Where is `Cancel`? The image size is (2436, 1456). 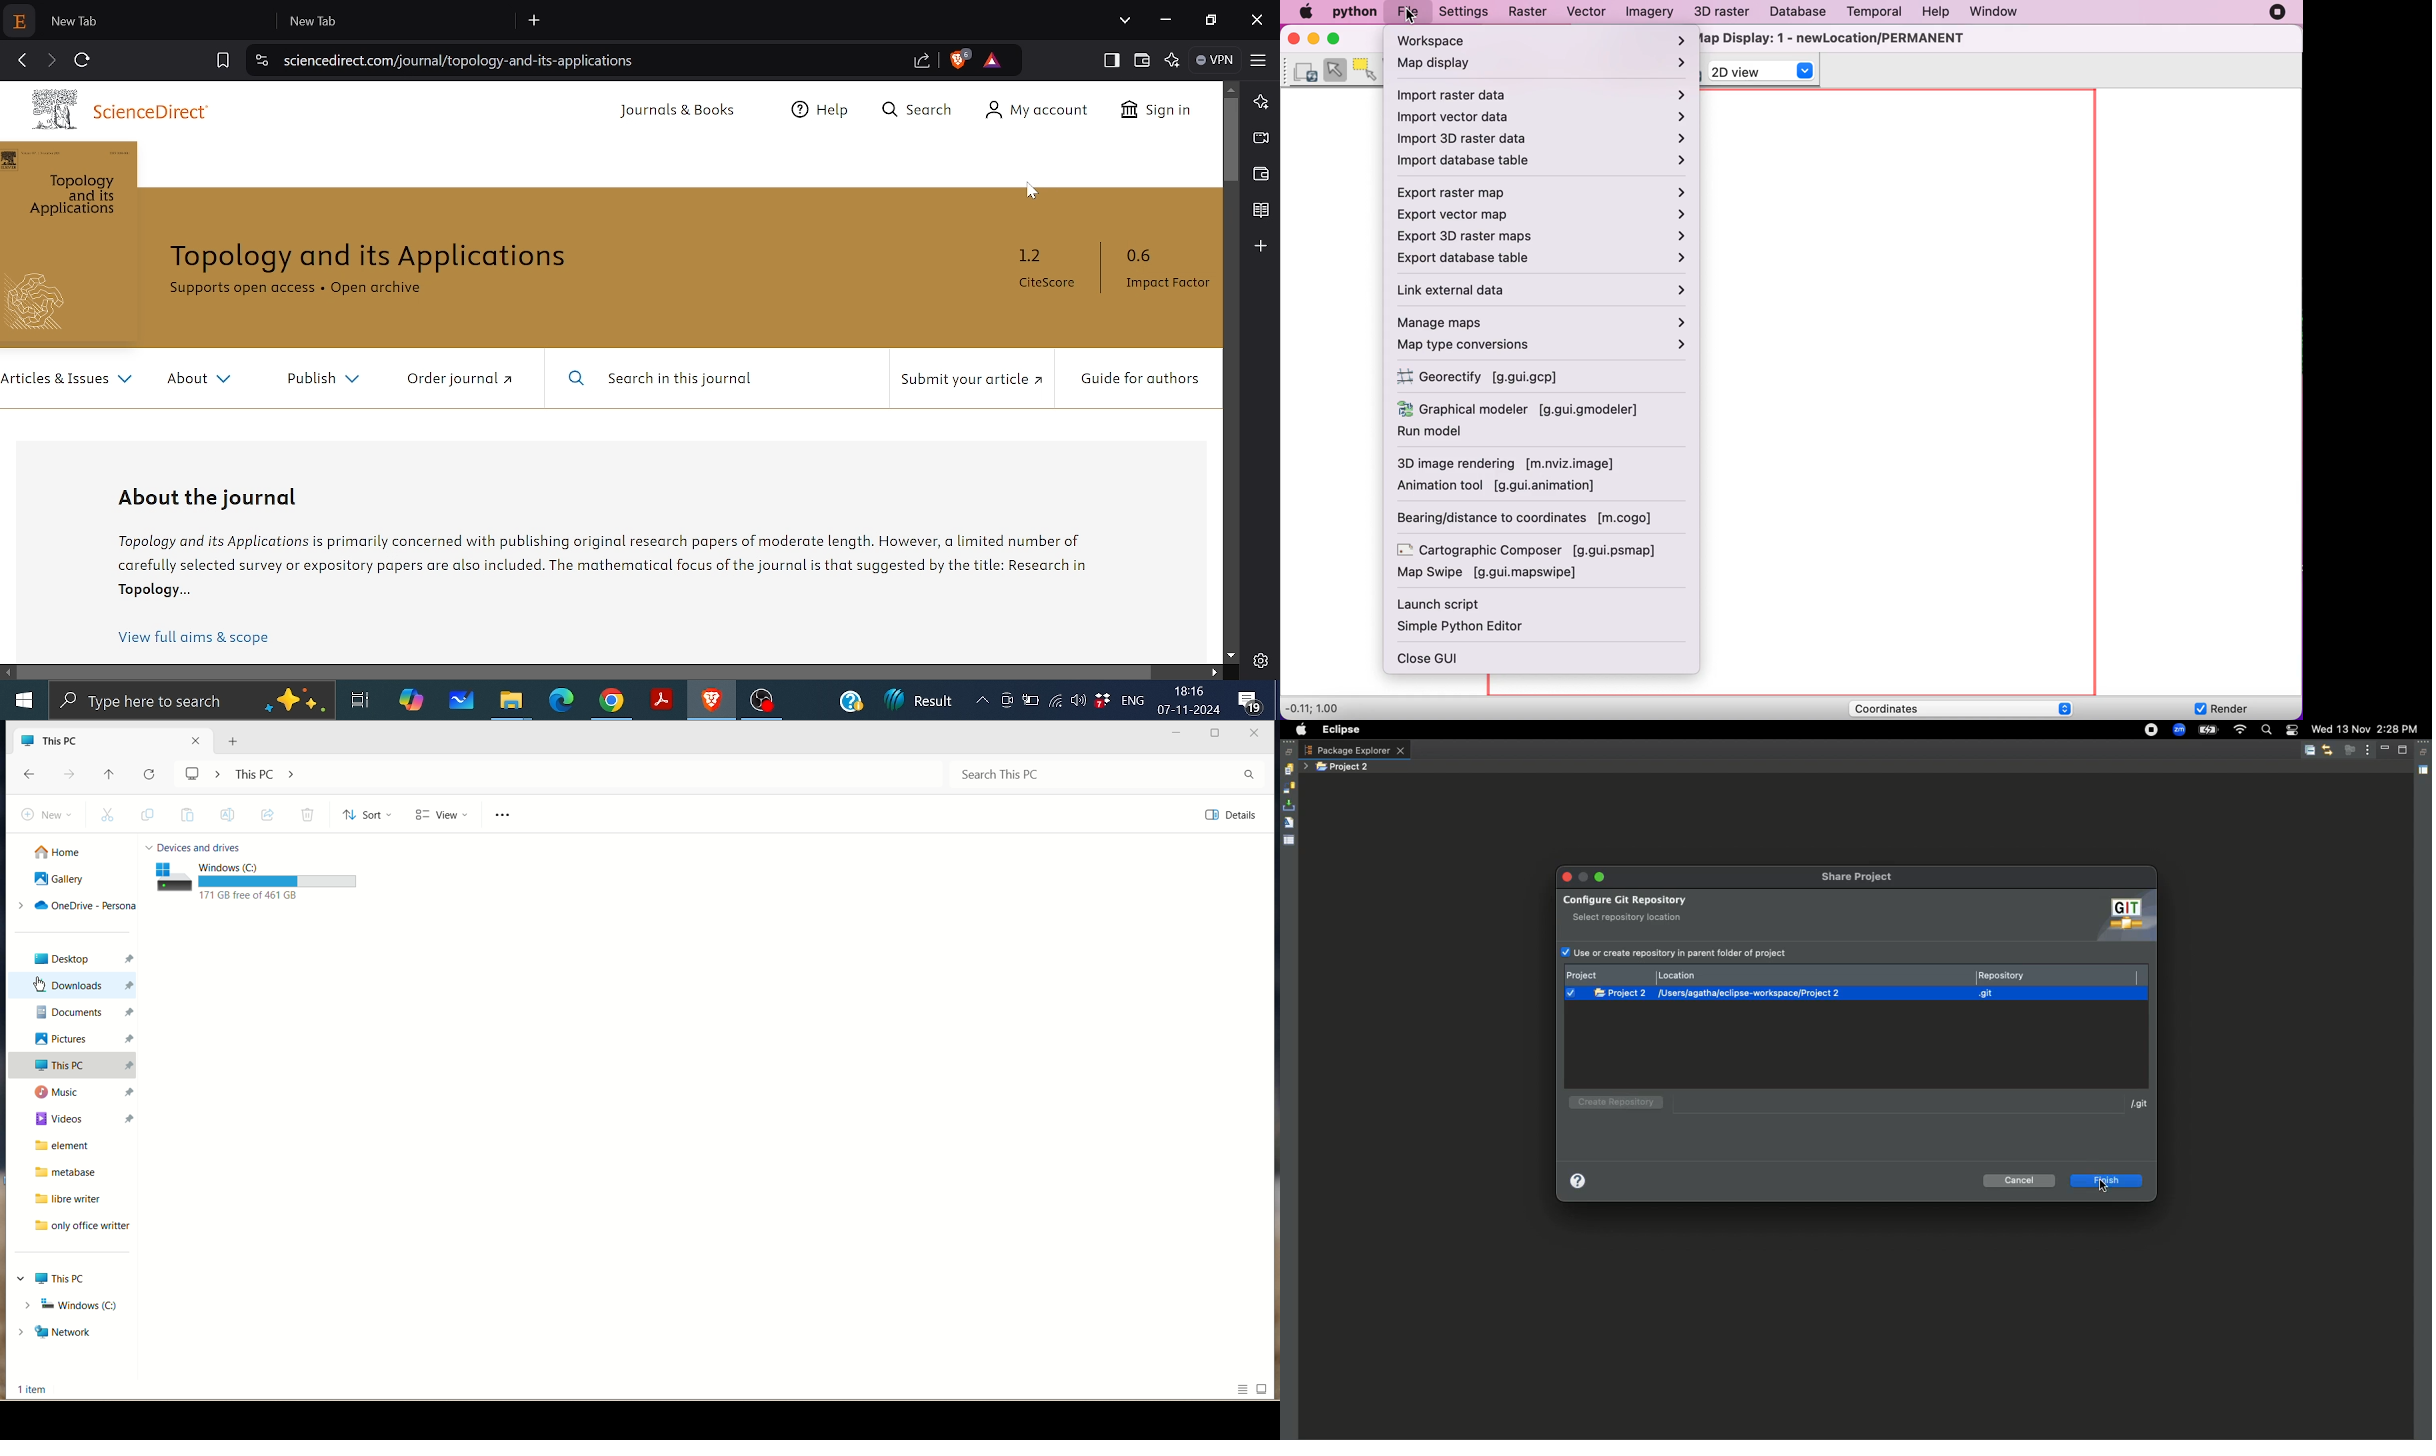 Cancel is located at coordinates (2021, 1180).